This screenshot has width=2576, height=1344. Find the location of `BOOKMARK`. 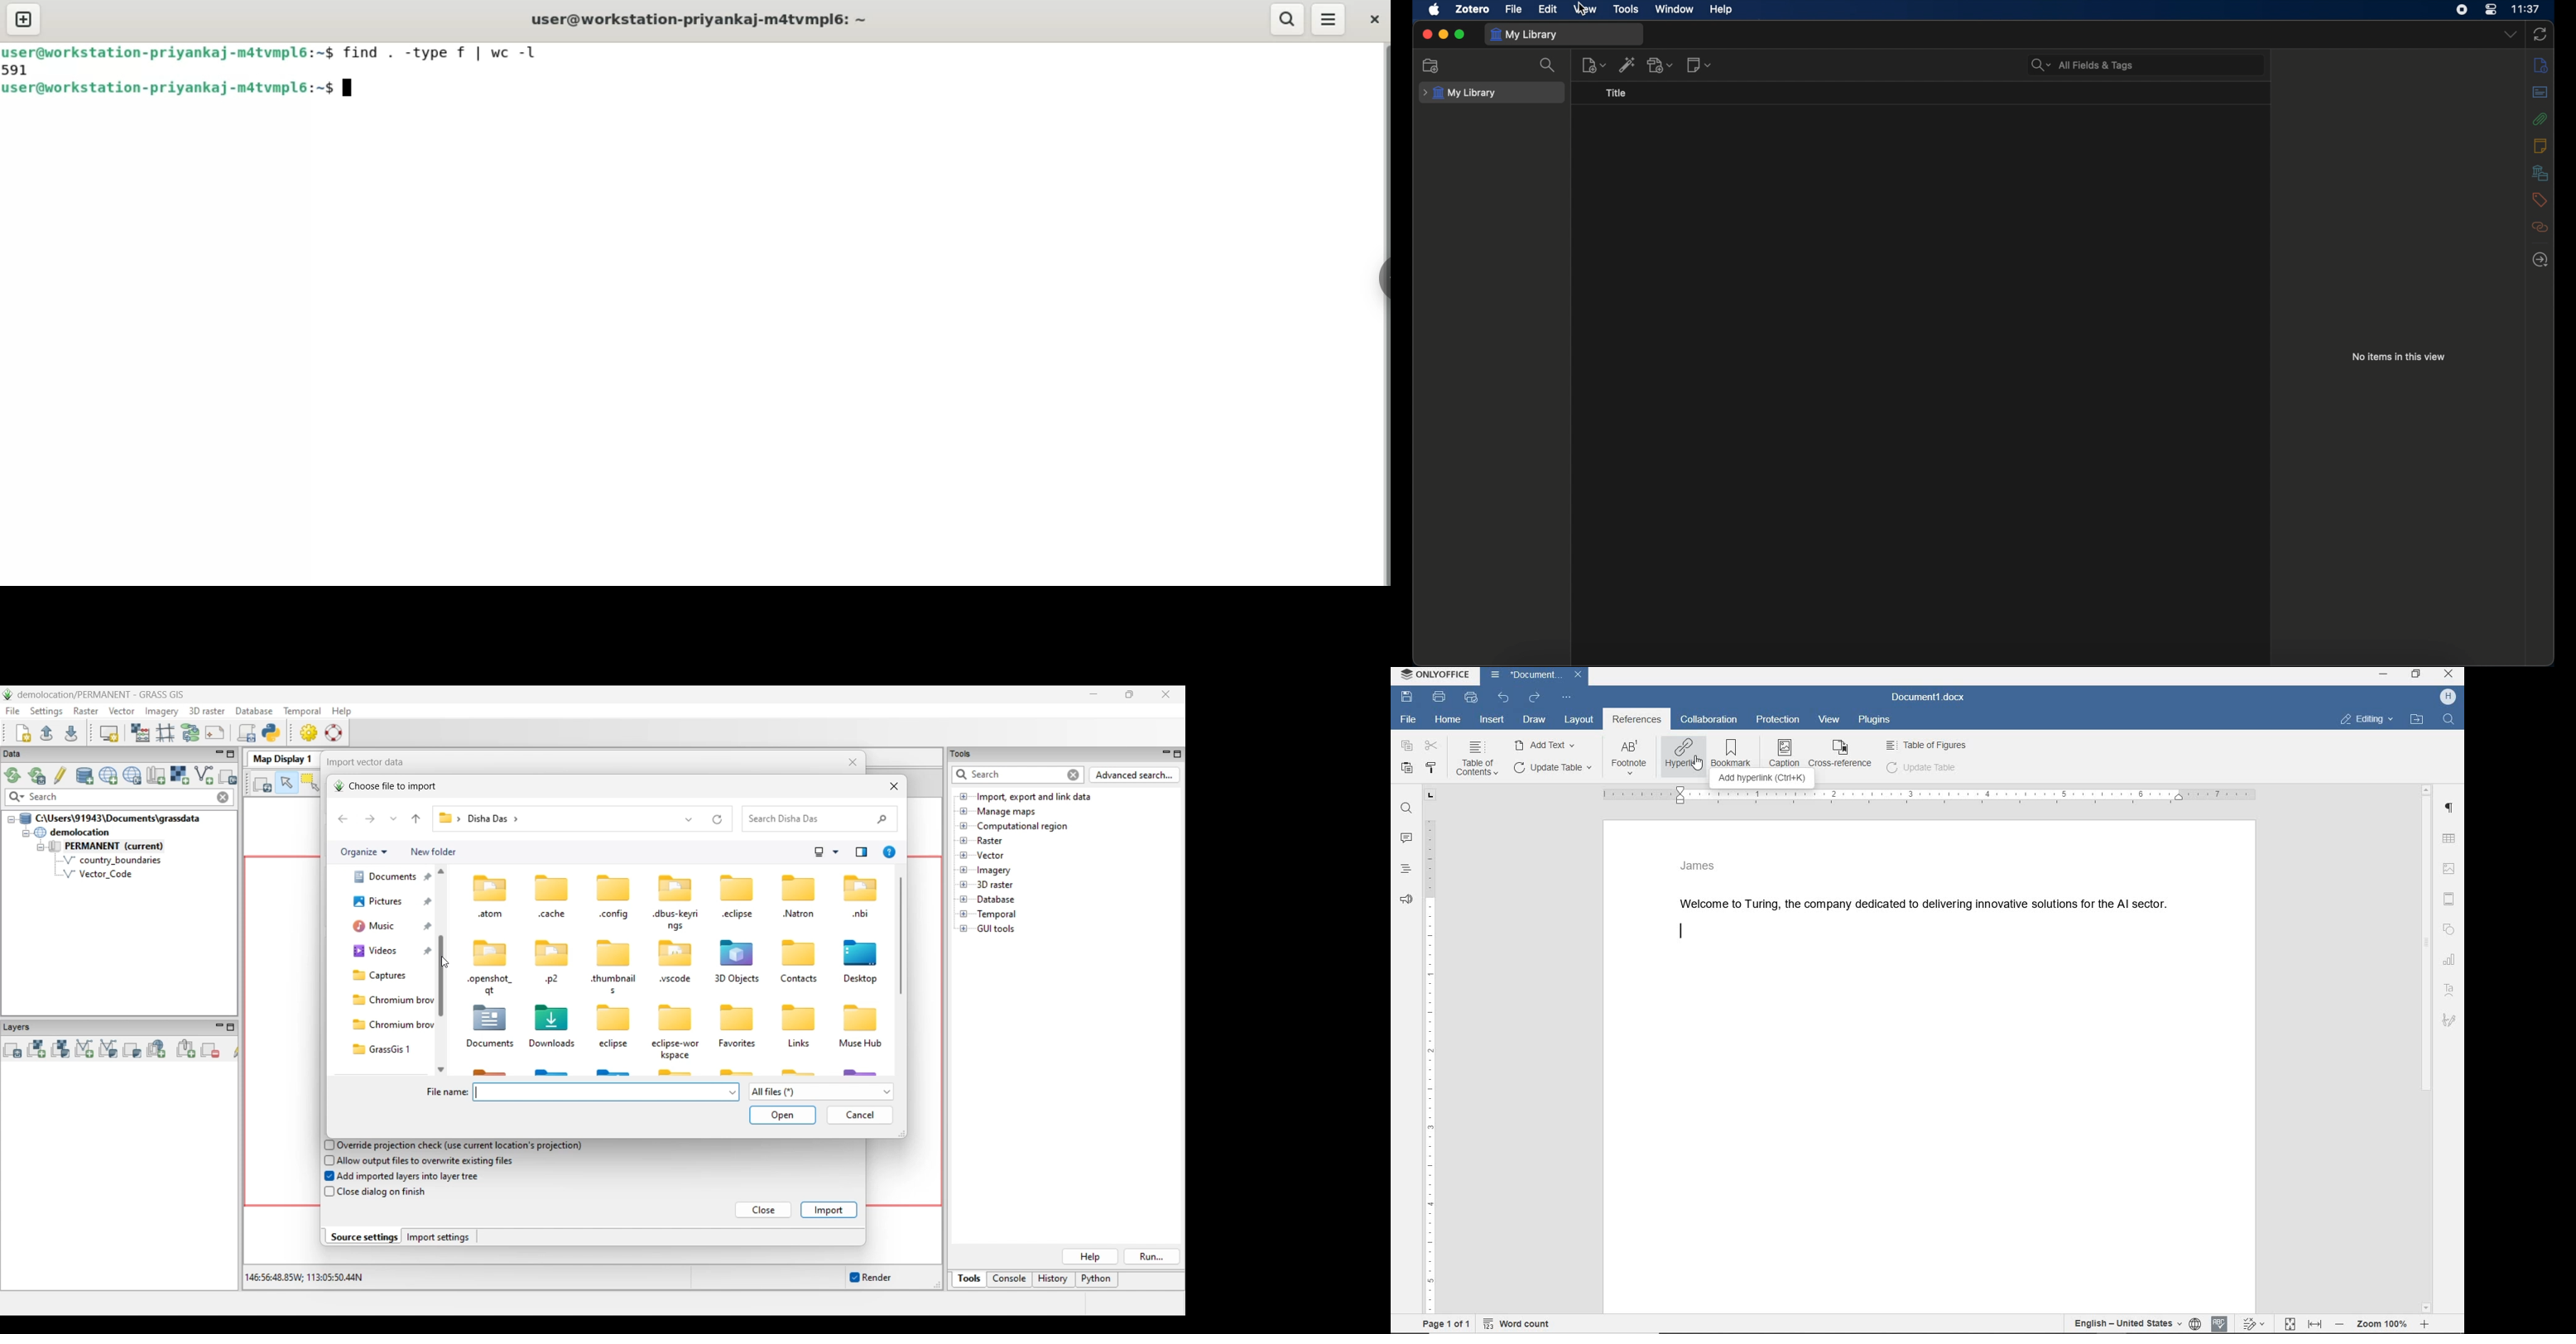

BOOKMARK is located at coordinates (1735, 754).